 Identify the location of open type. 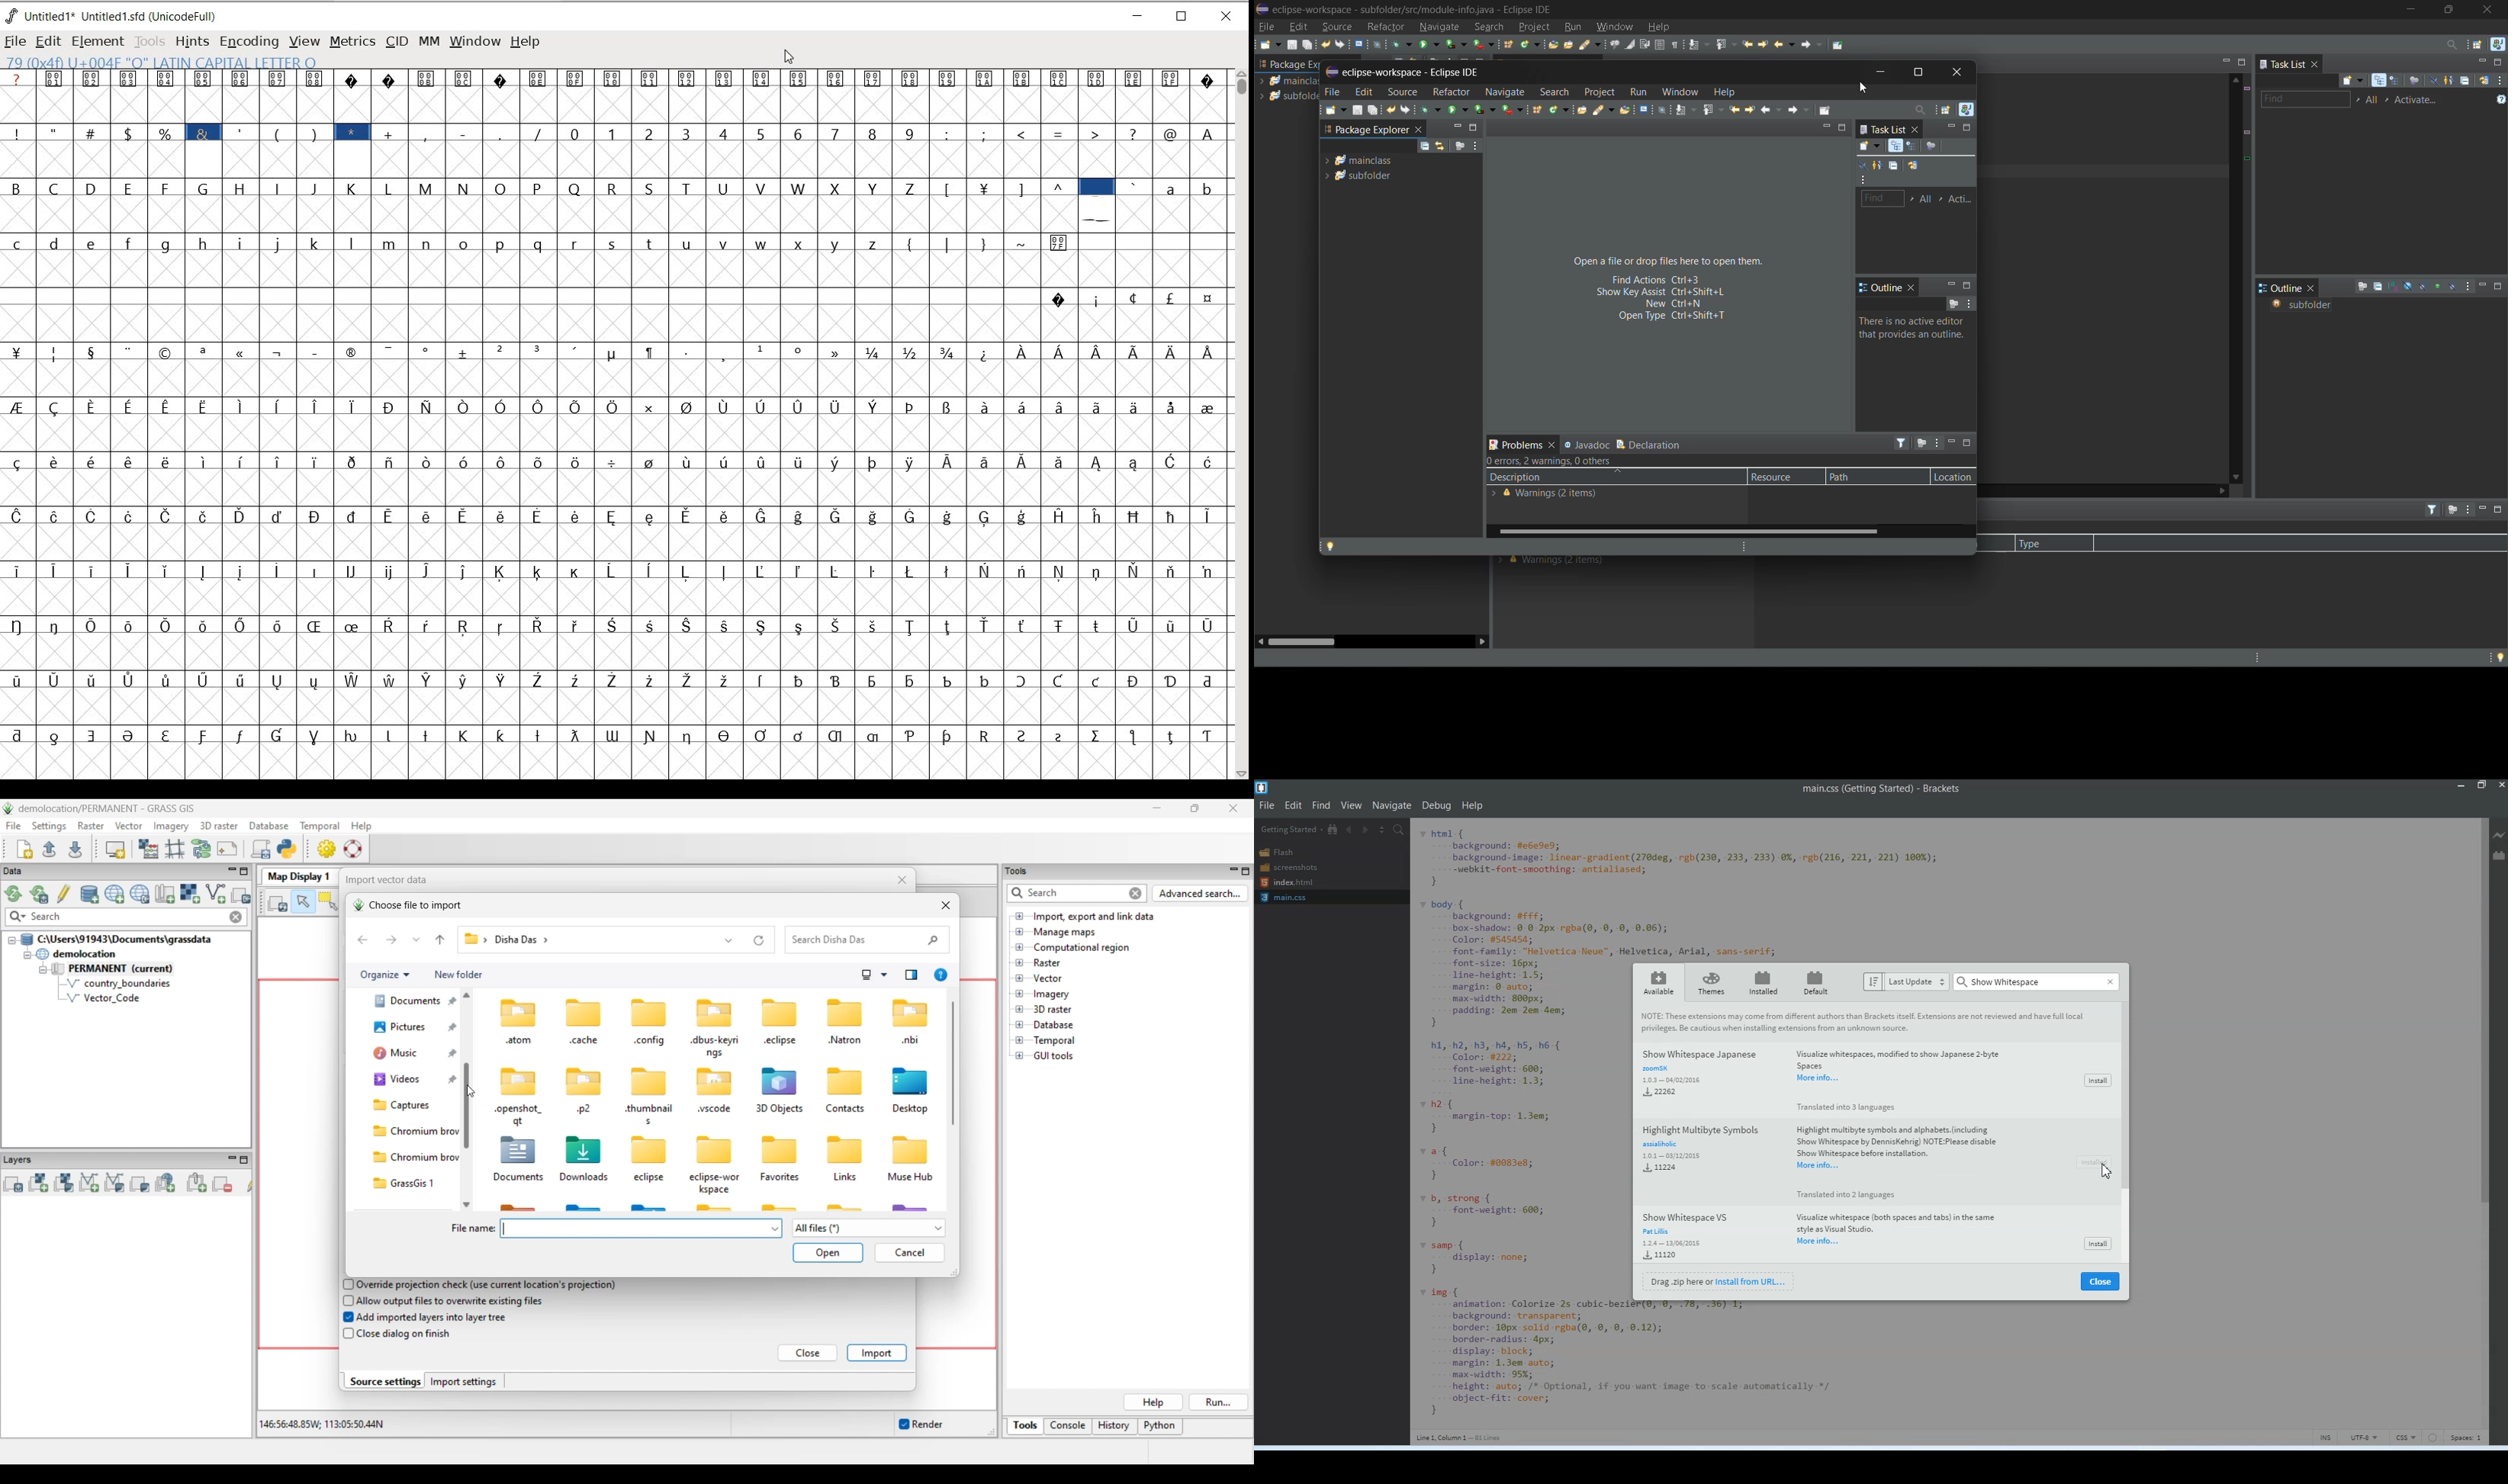
(1626, 111).